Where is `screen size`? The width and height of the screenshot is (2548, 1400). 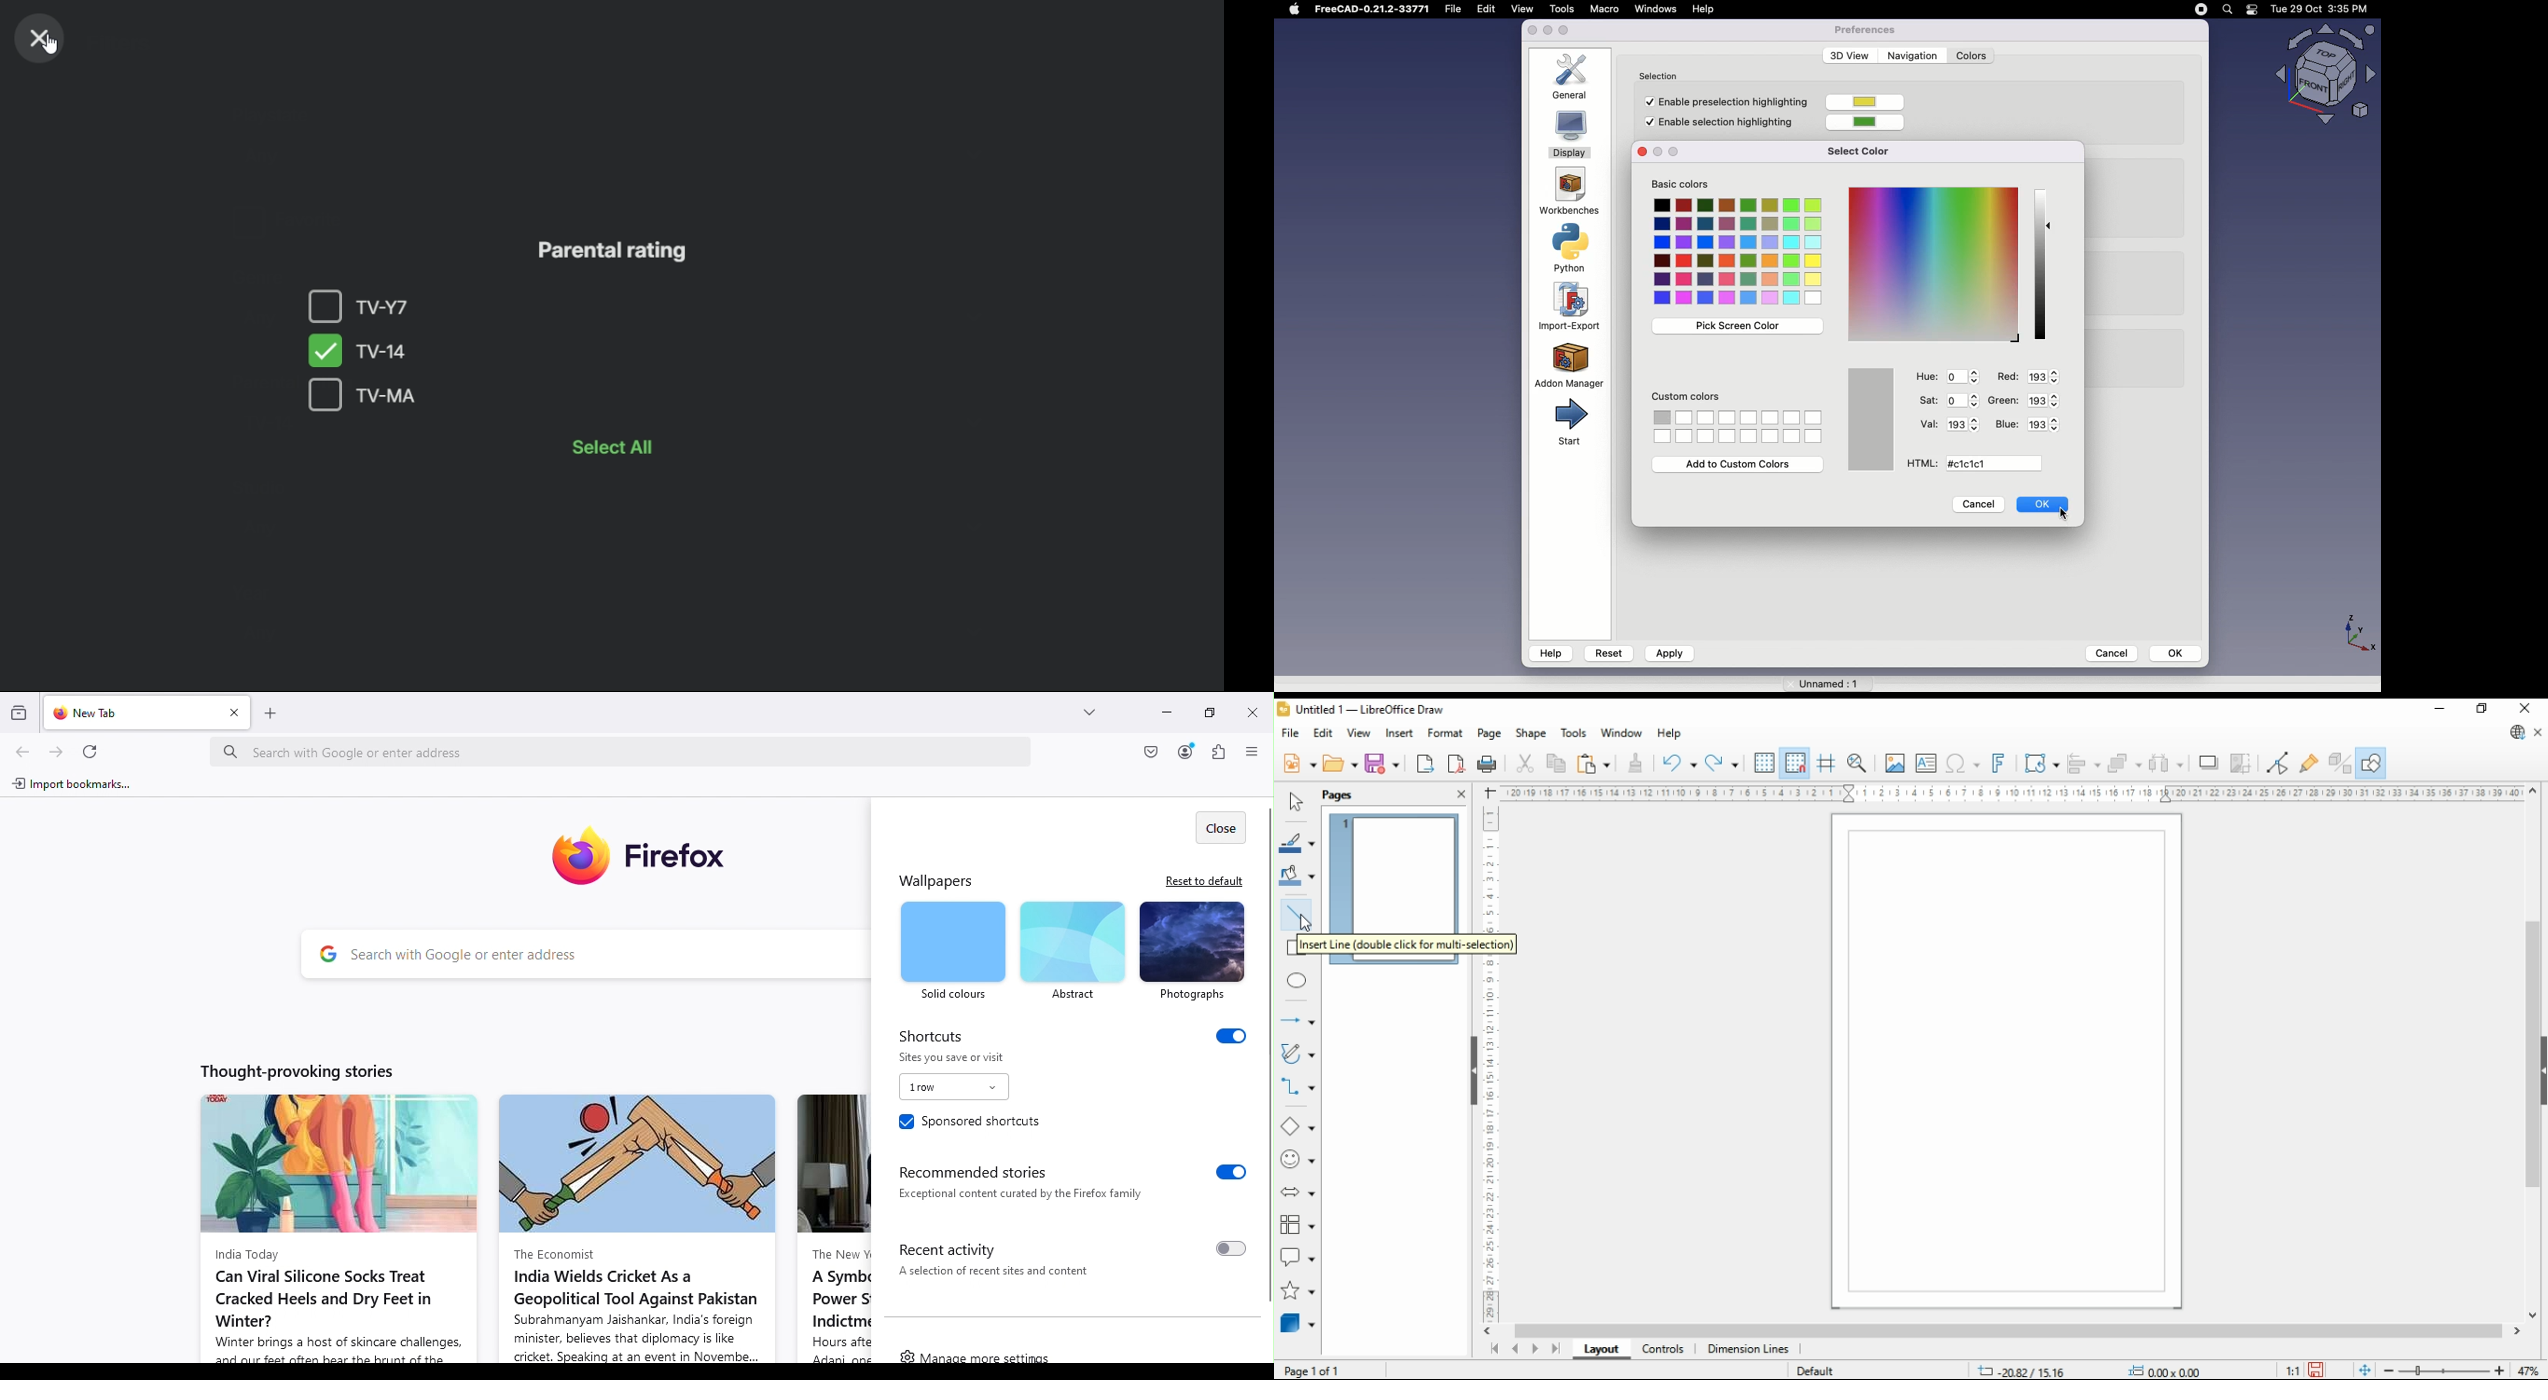
screen size is located at coordinates (2022, 1370).